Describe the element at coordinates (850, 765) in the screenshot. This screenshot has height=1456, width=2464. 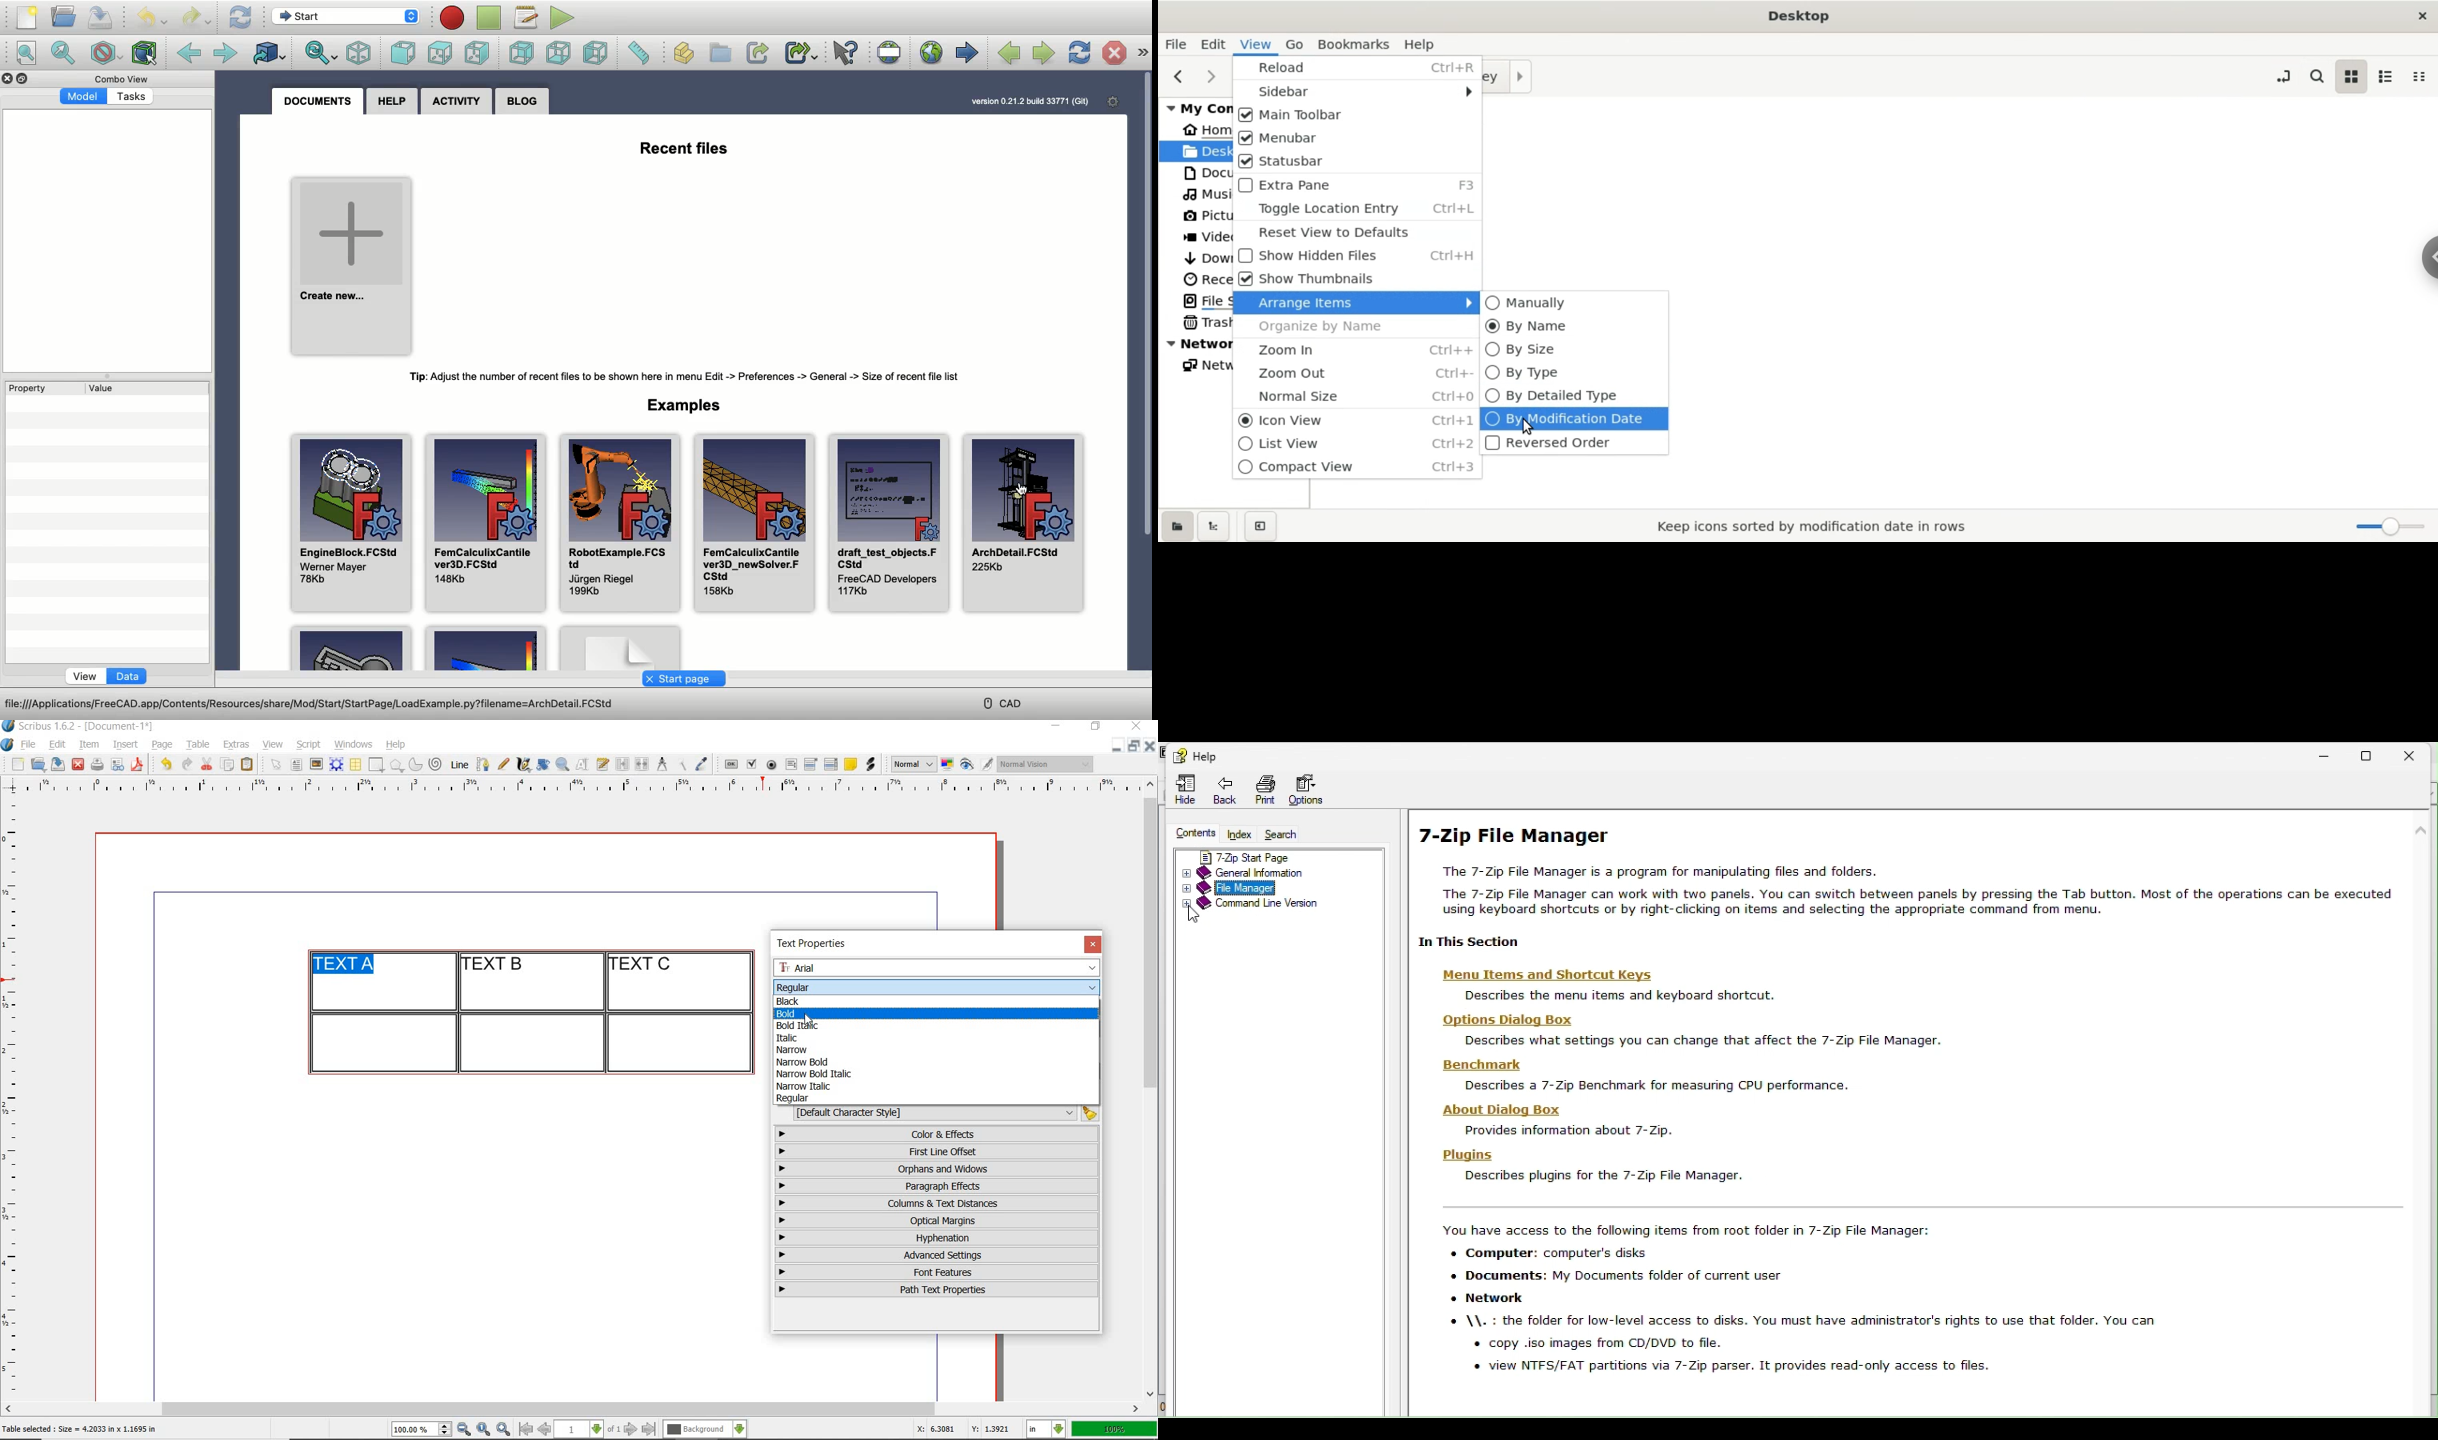
I see `text annotation` at that location.